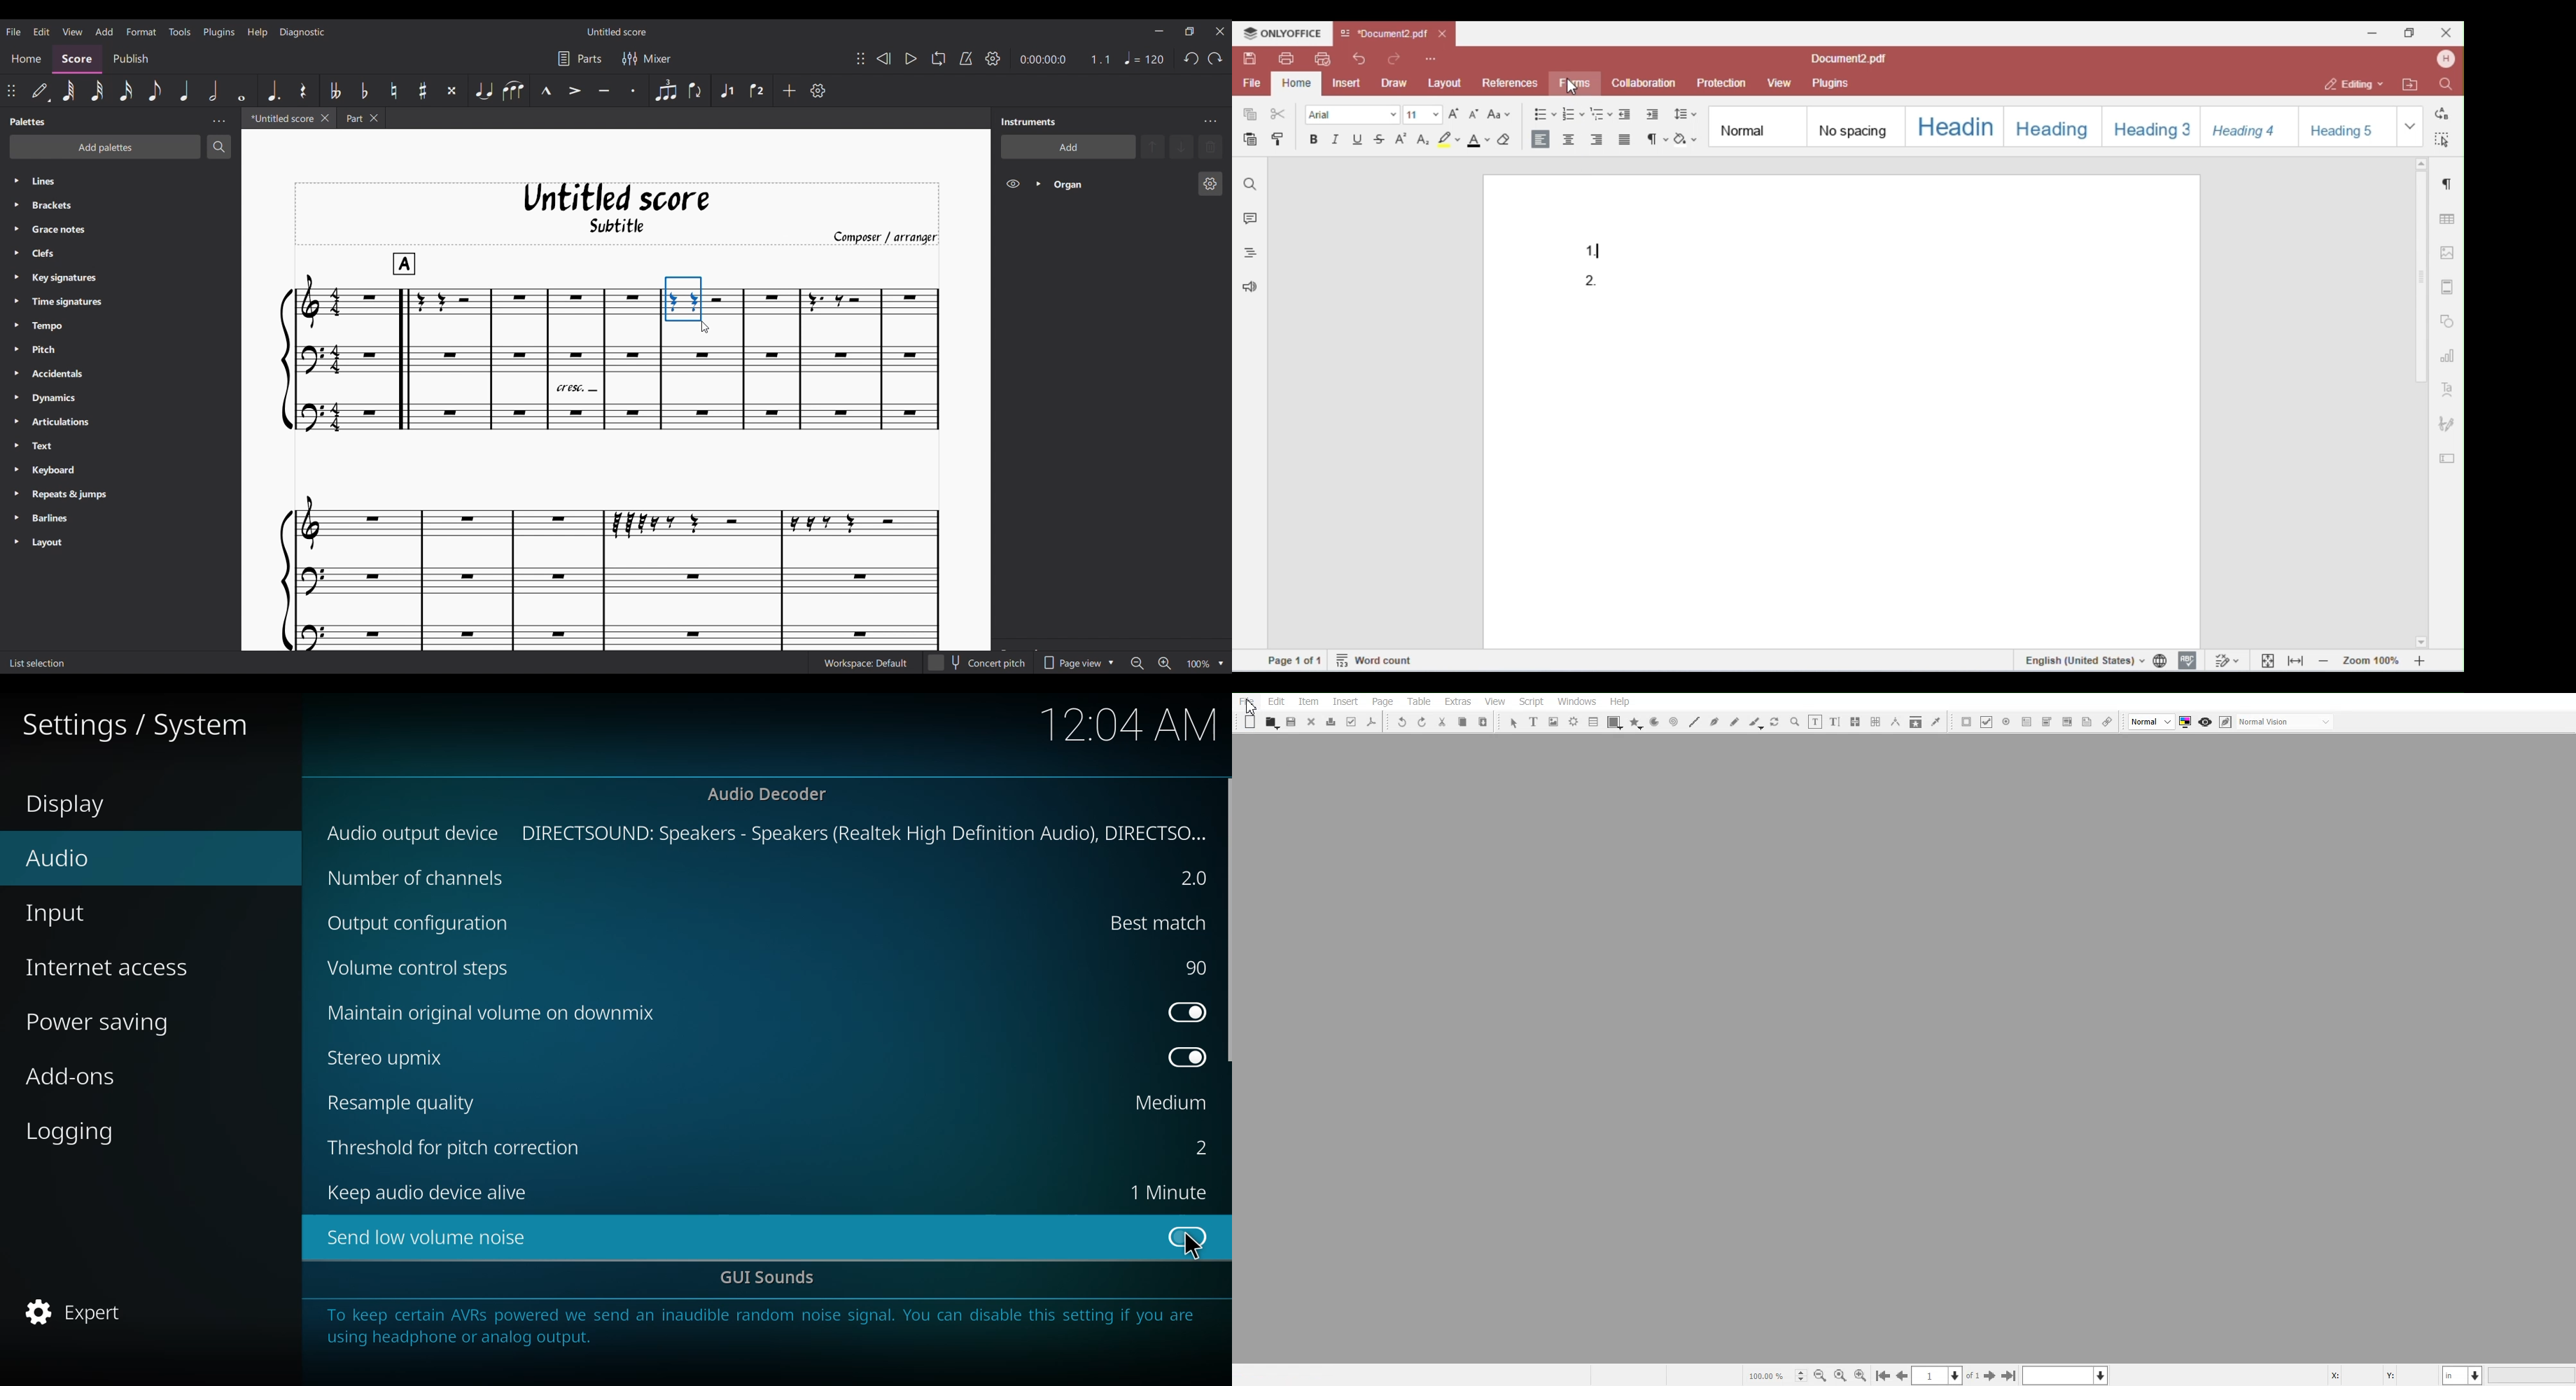 The height and width of the screenshot is (1400, 2576). I want to click on Customize toolbar, so click(817, 90).